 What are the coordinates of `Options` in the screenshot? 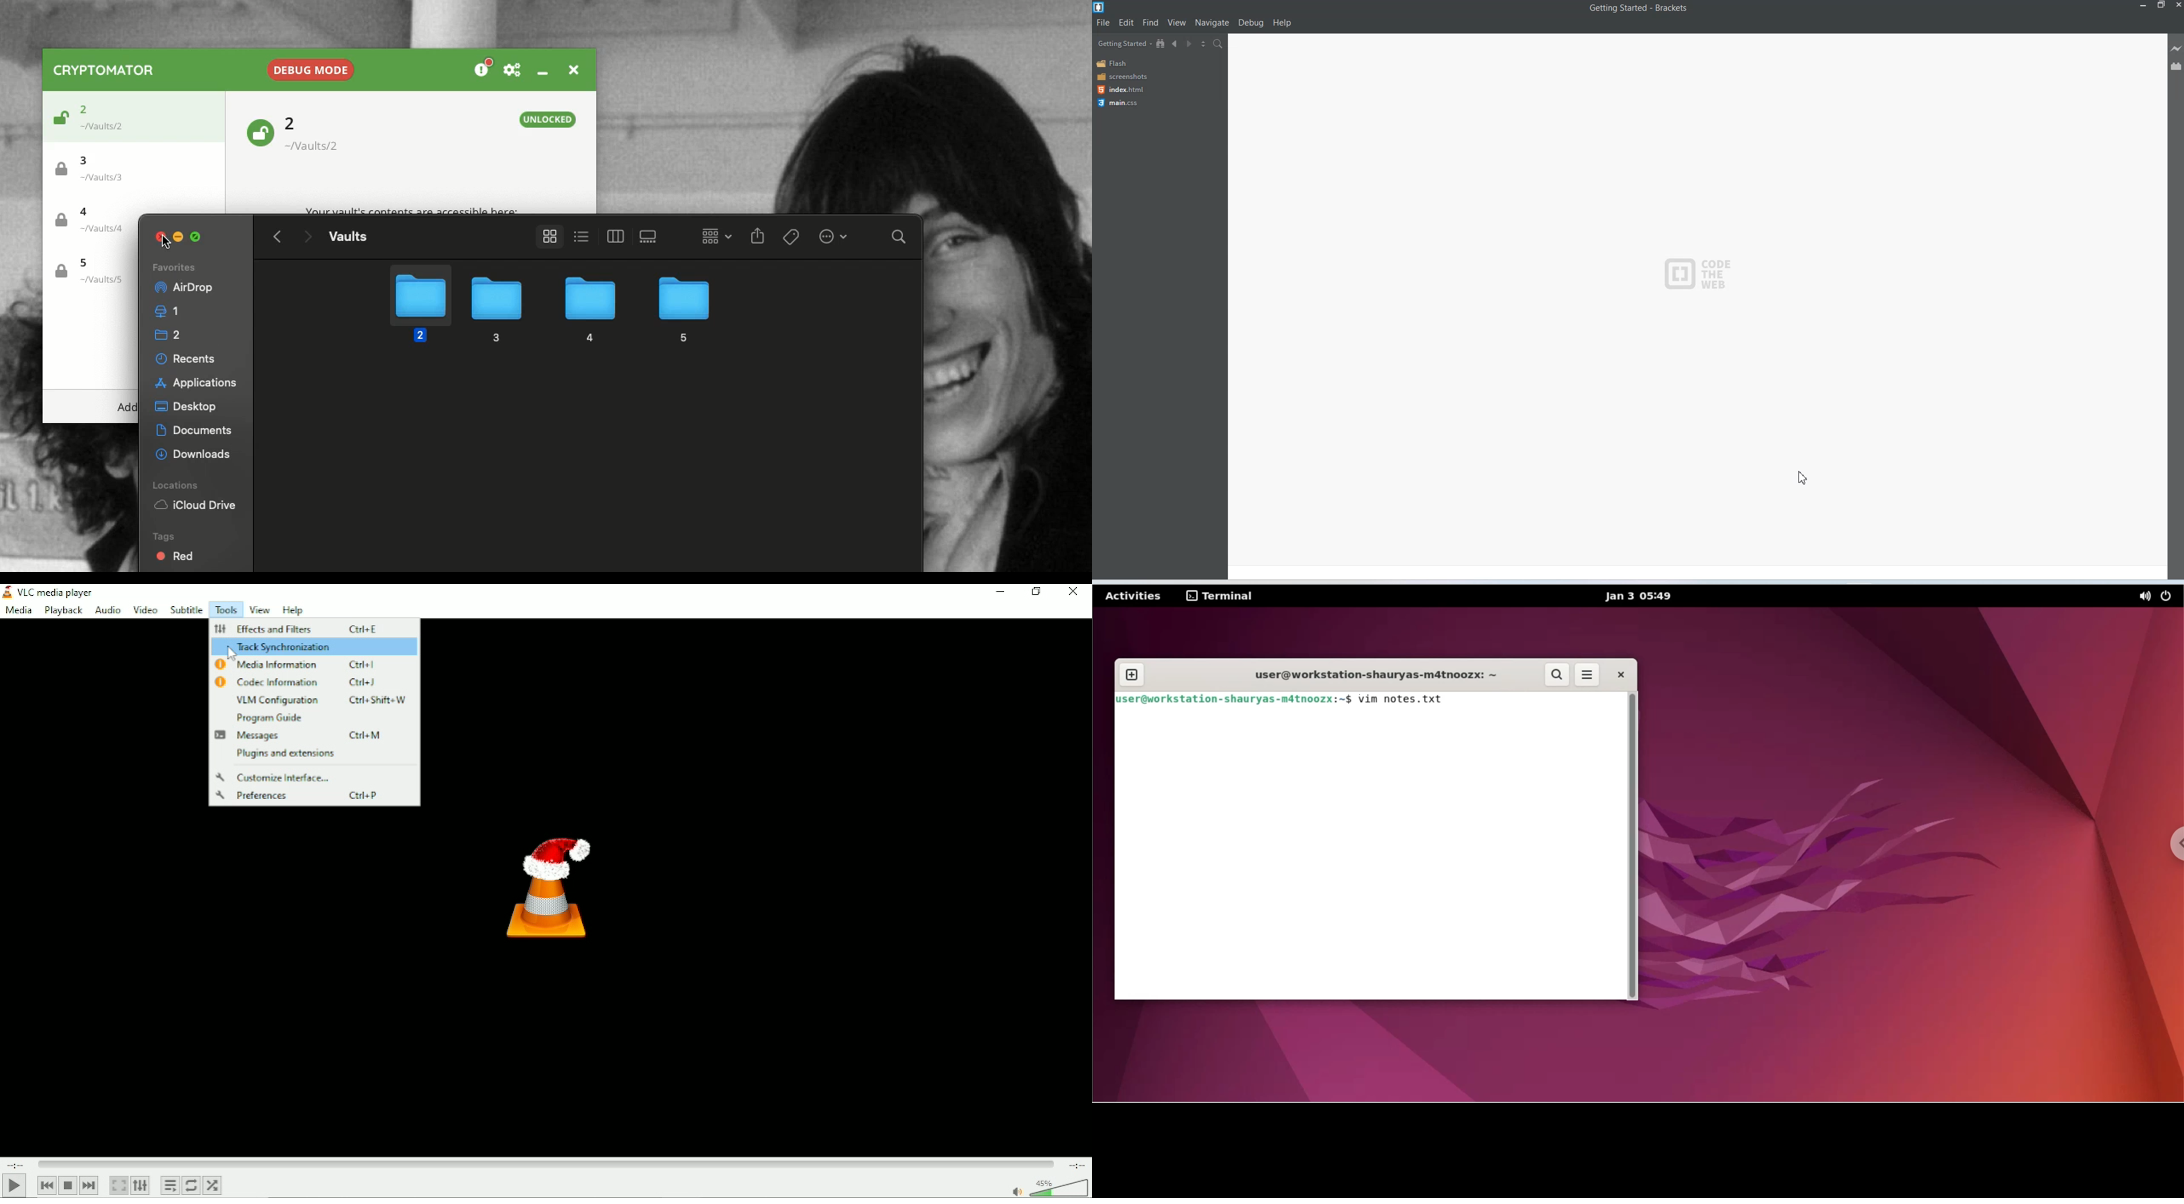 It's located at (831, 235).